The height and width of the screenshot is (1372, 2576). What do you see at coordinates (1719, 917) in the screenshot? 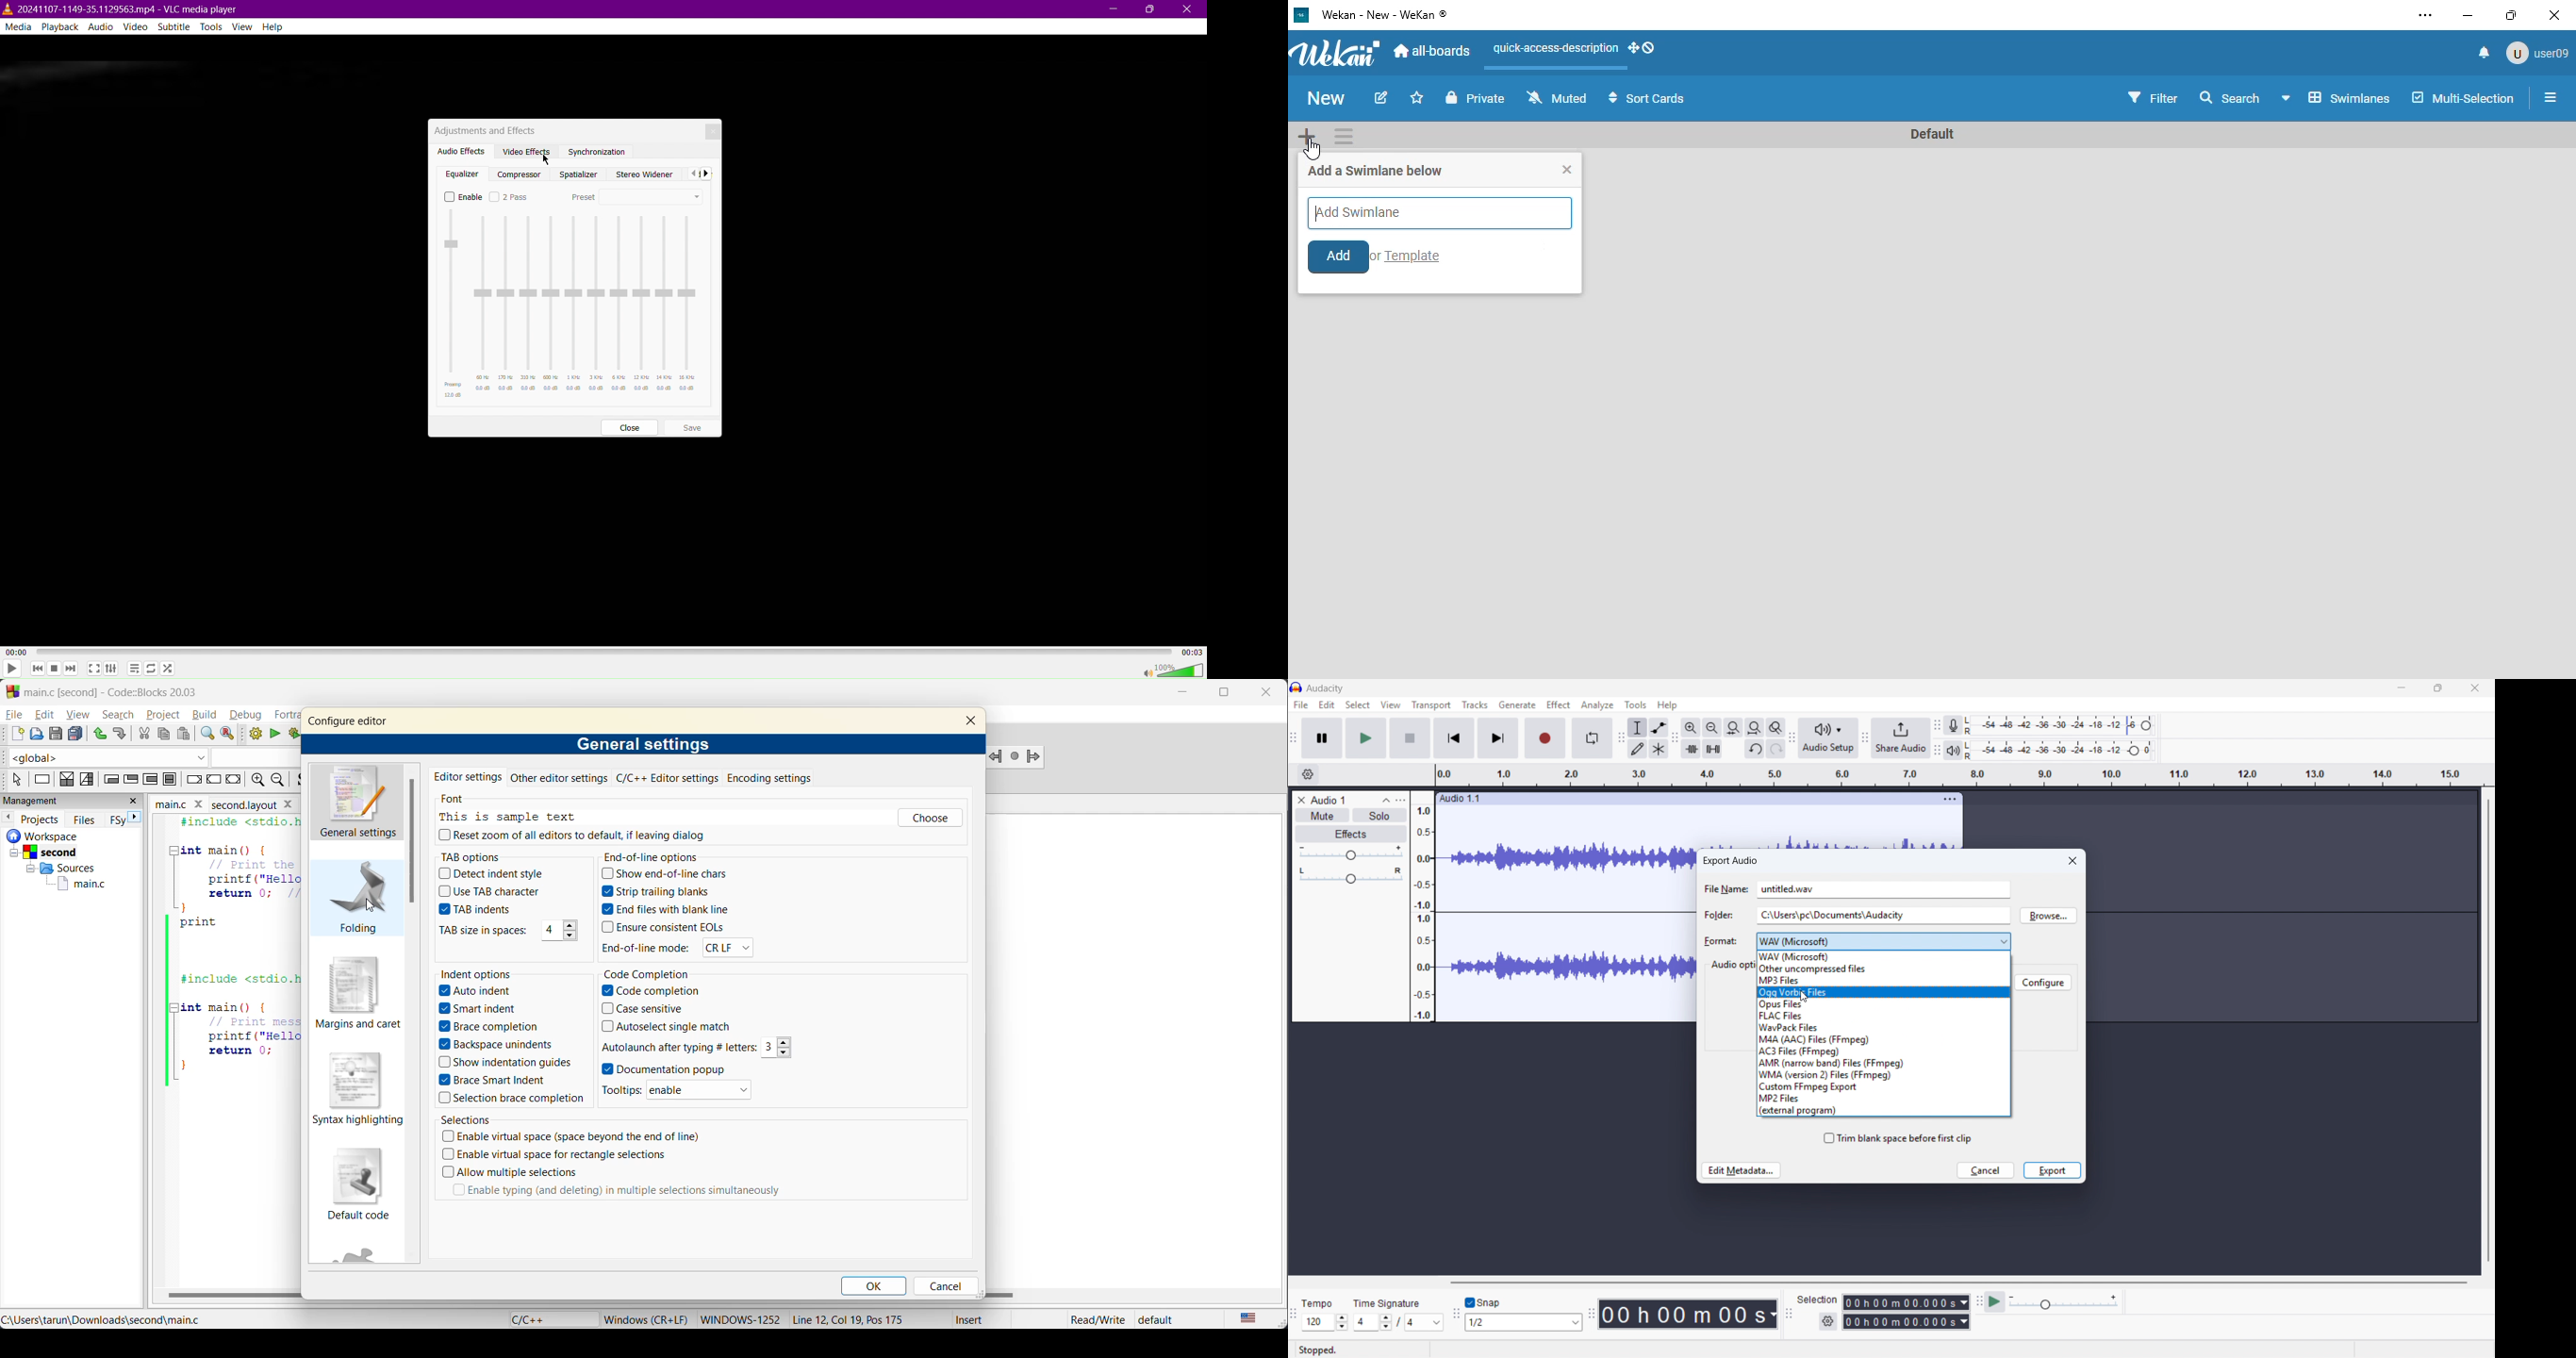
I see `folder` at bounding box center [1719, 917].